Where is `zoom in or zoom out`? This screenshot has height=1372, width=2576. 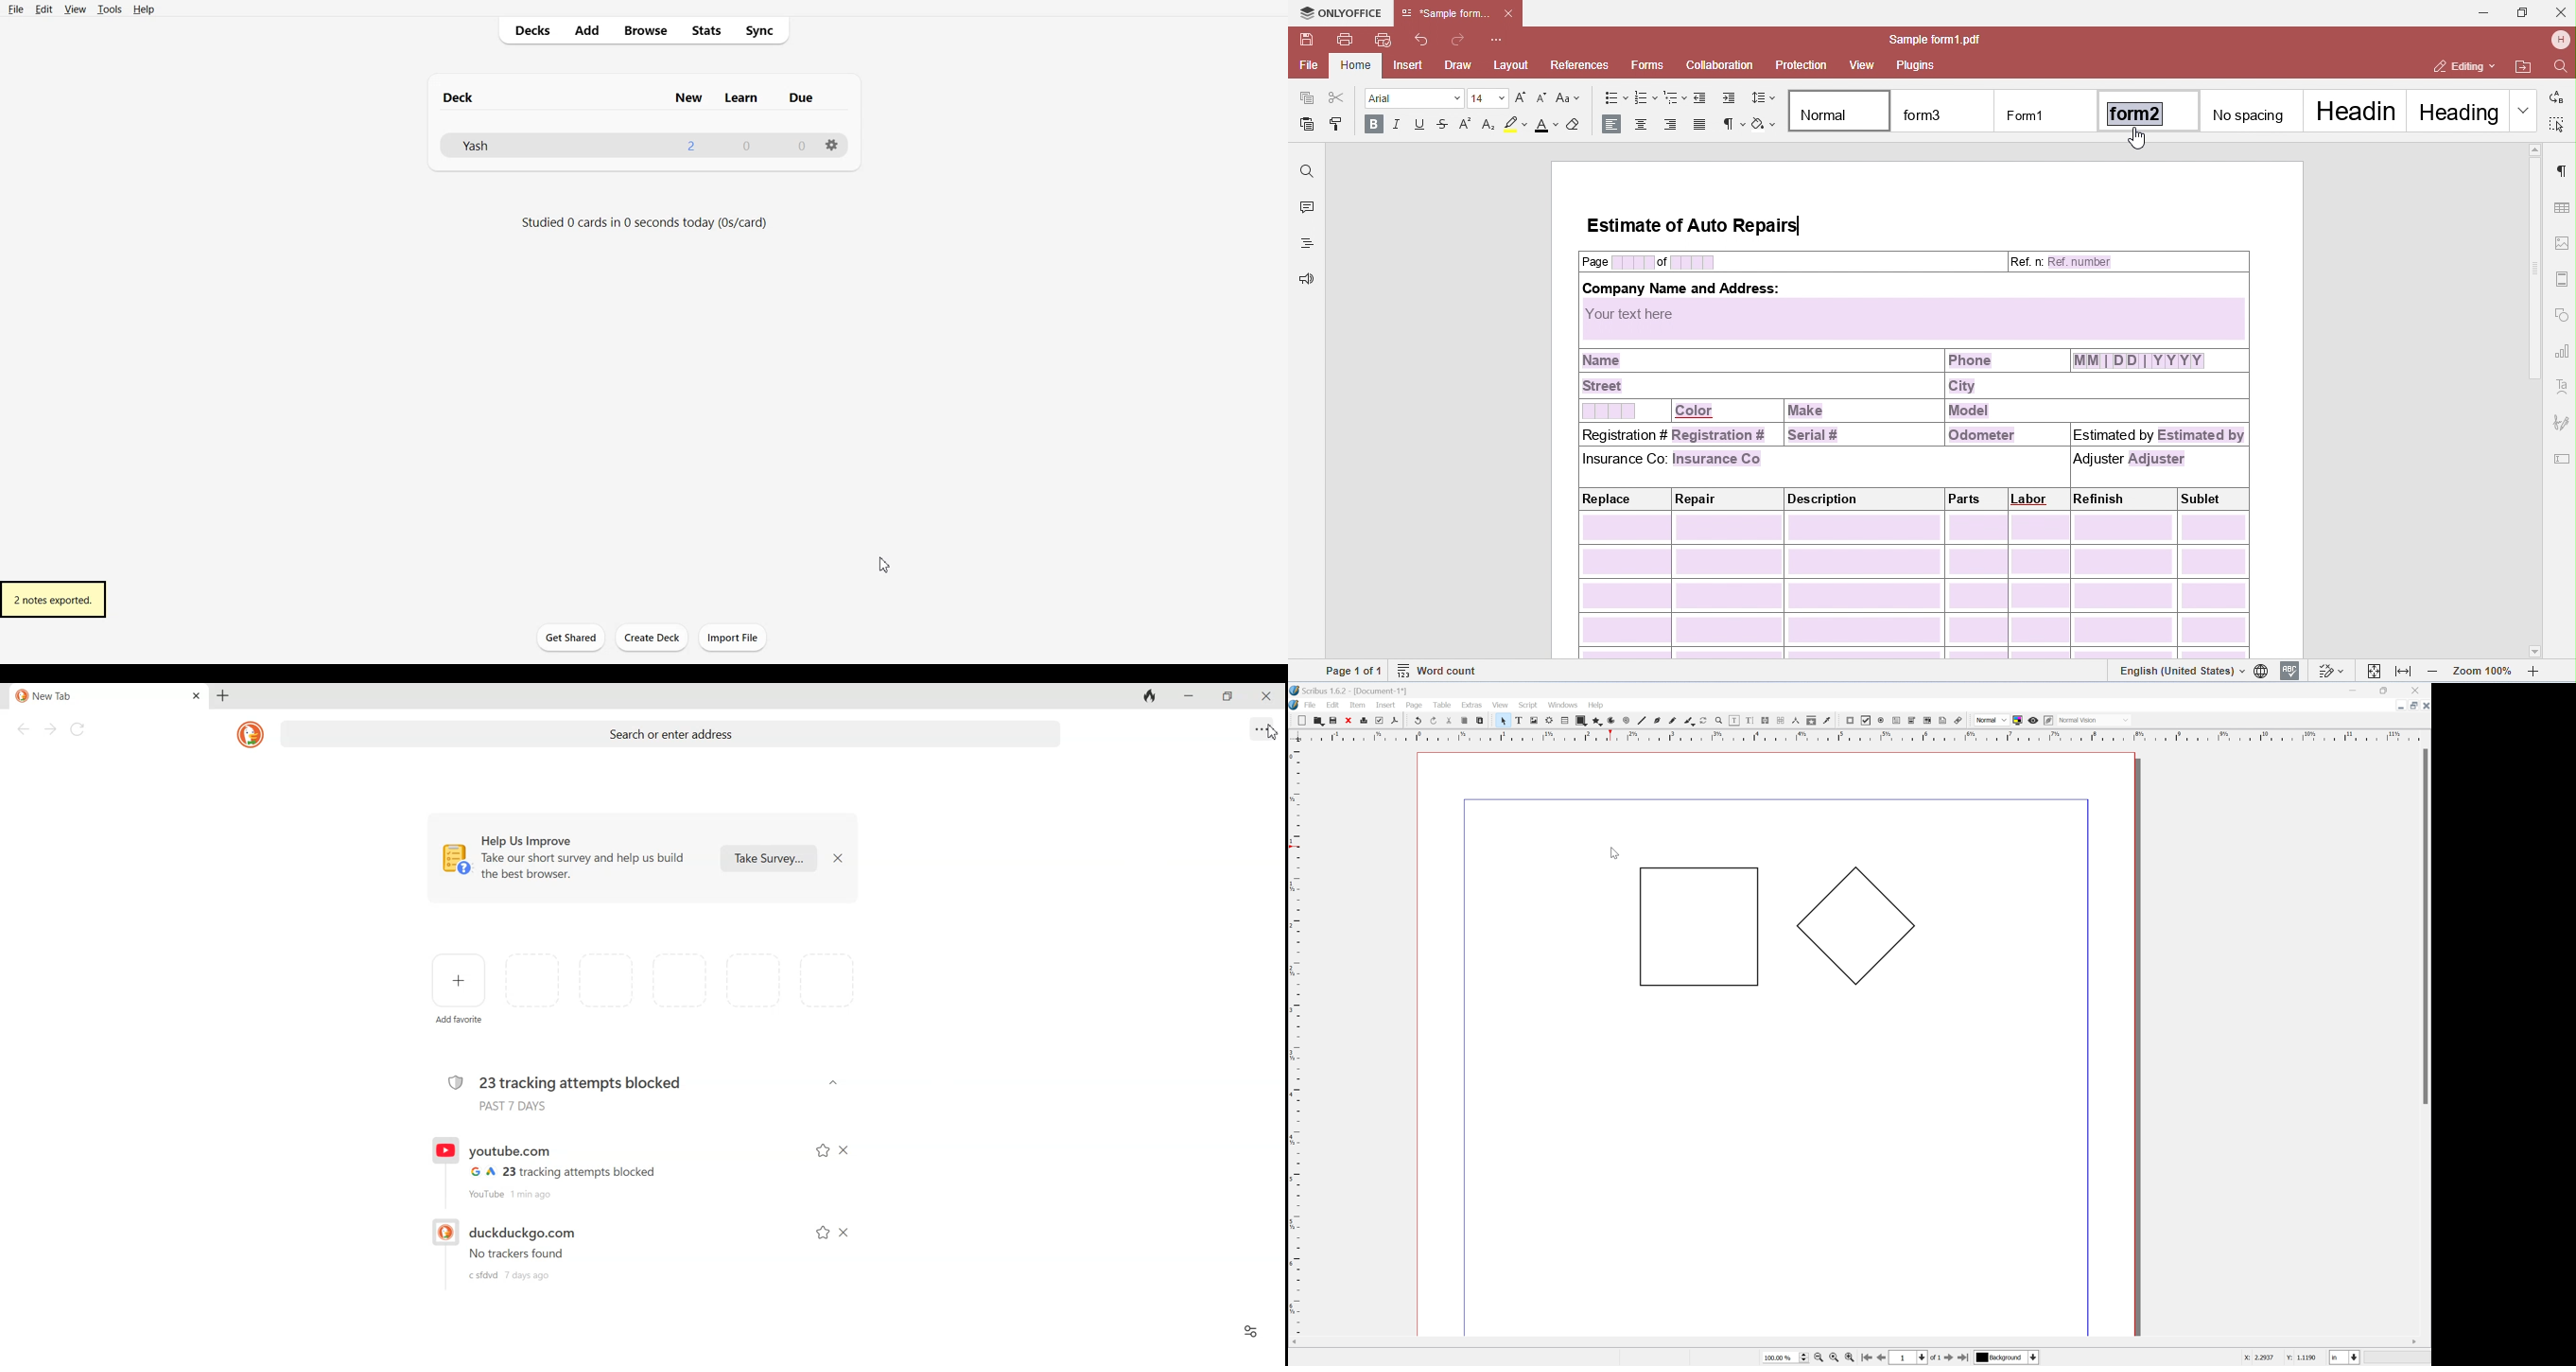 zoom in or zoom out is located at coordinates (1716, 720).